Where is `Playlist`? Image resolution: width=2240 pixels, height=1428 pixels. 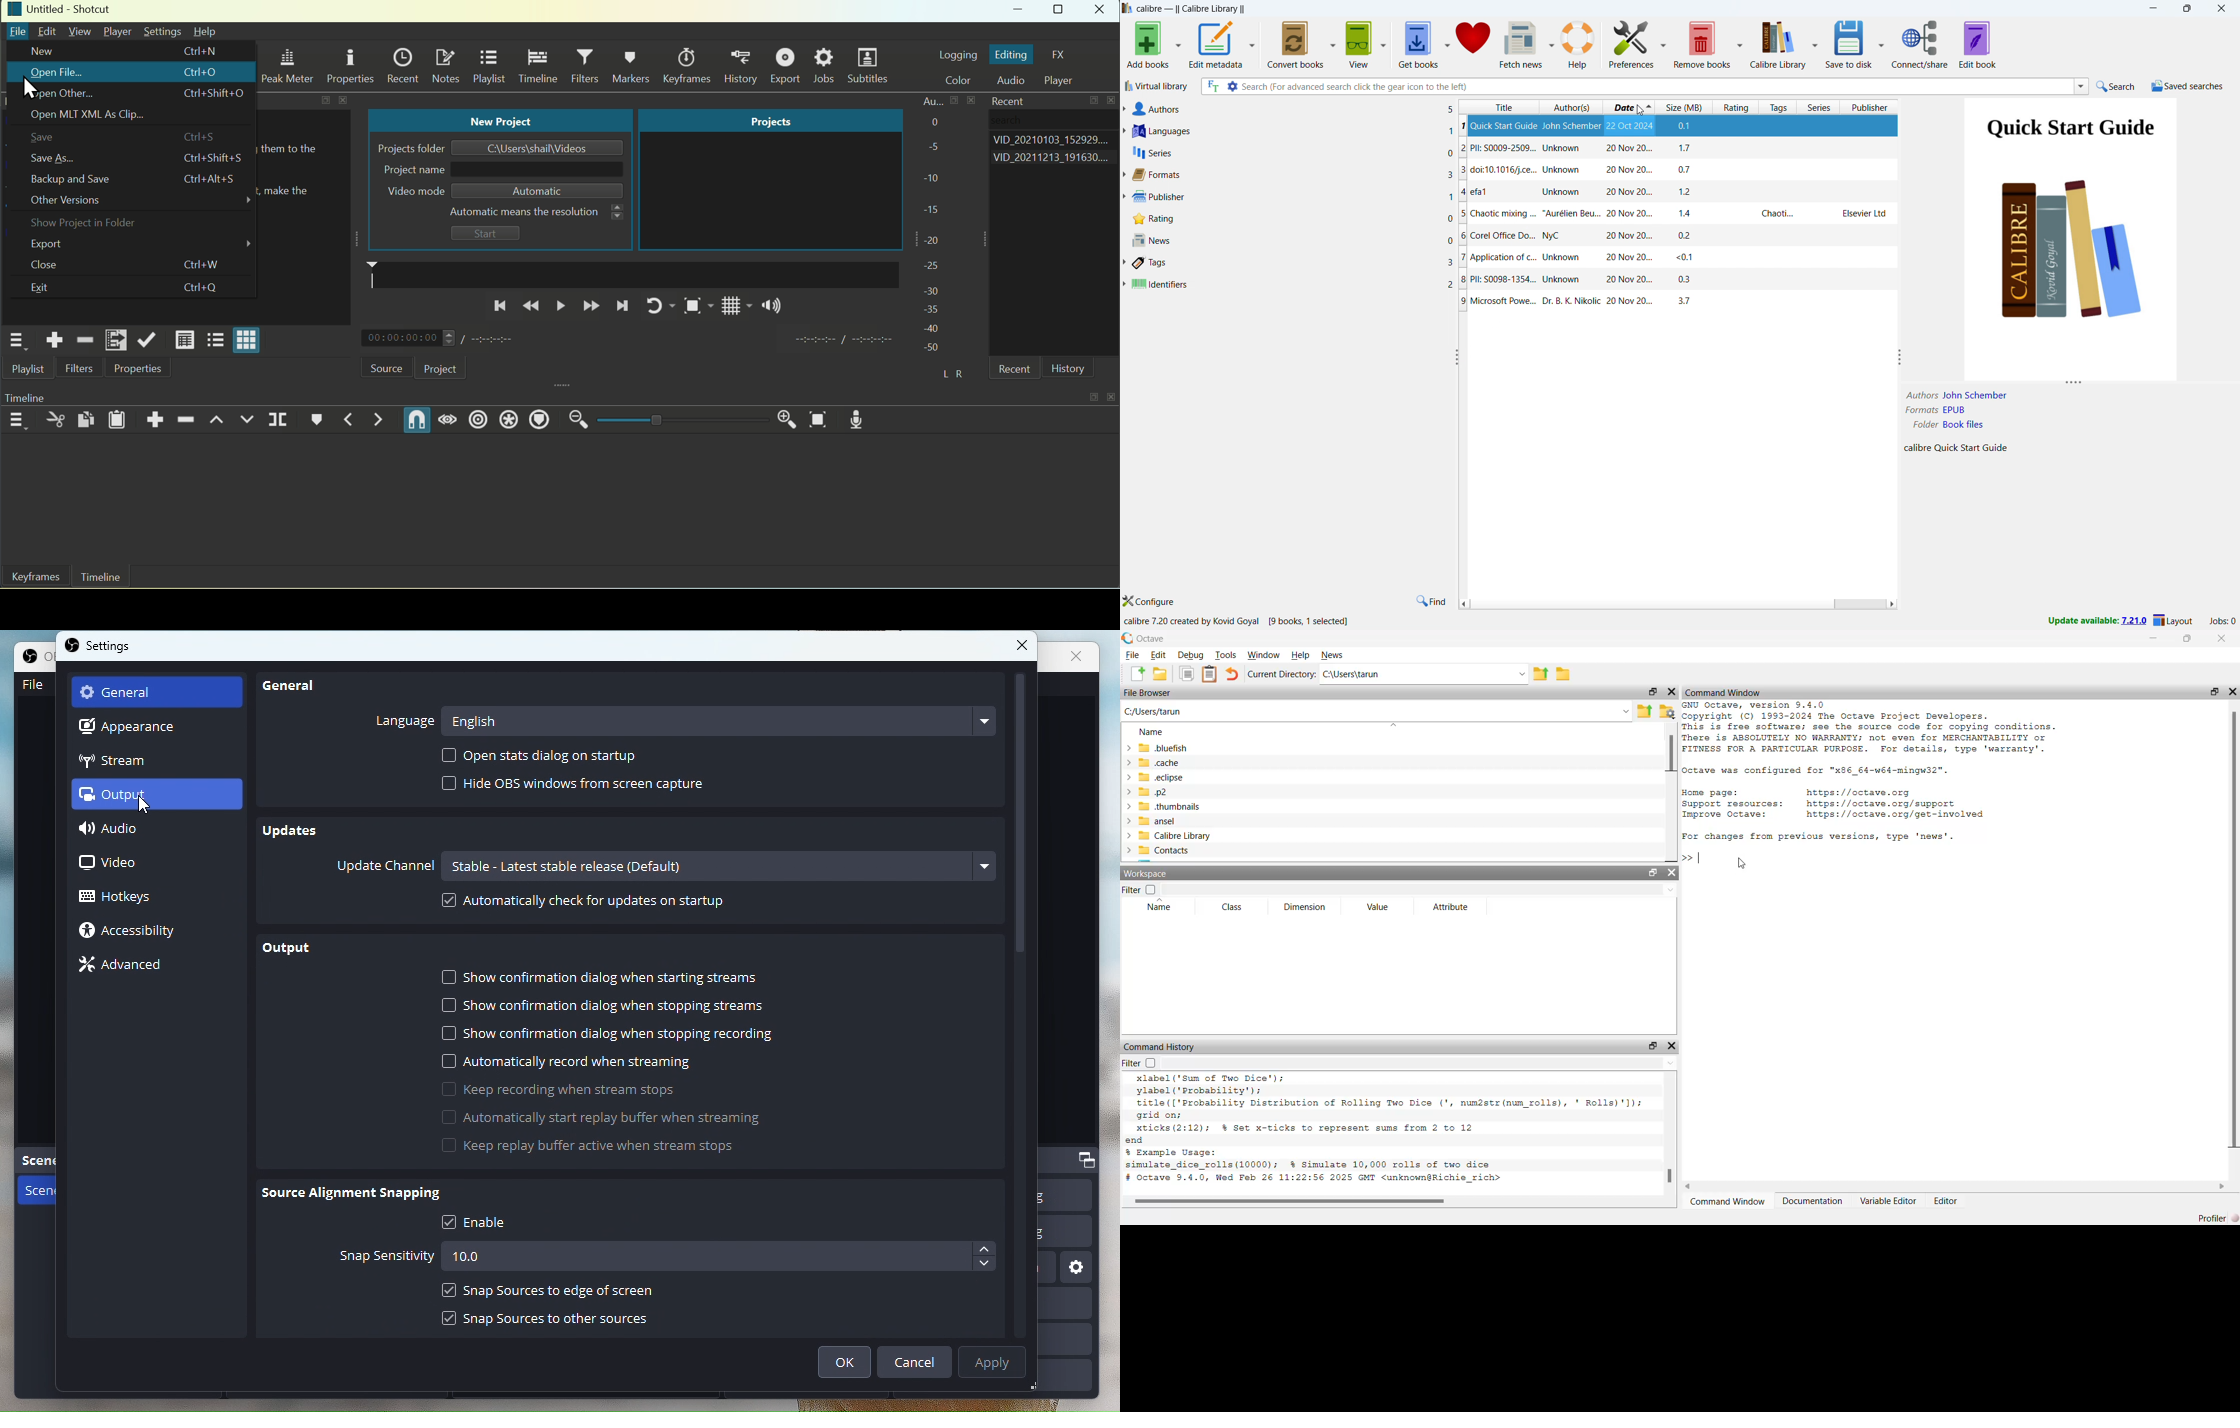
Playlist is located at coordinates (30, 370).